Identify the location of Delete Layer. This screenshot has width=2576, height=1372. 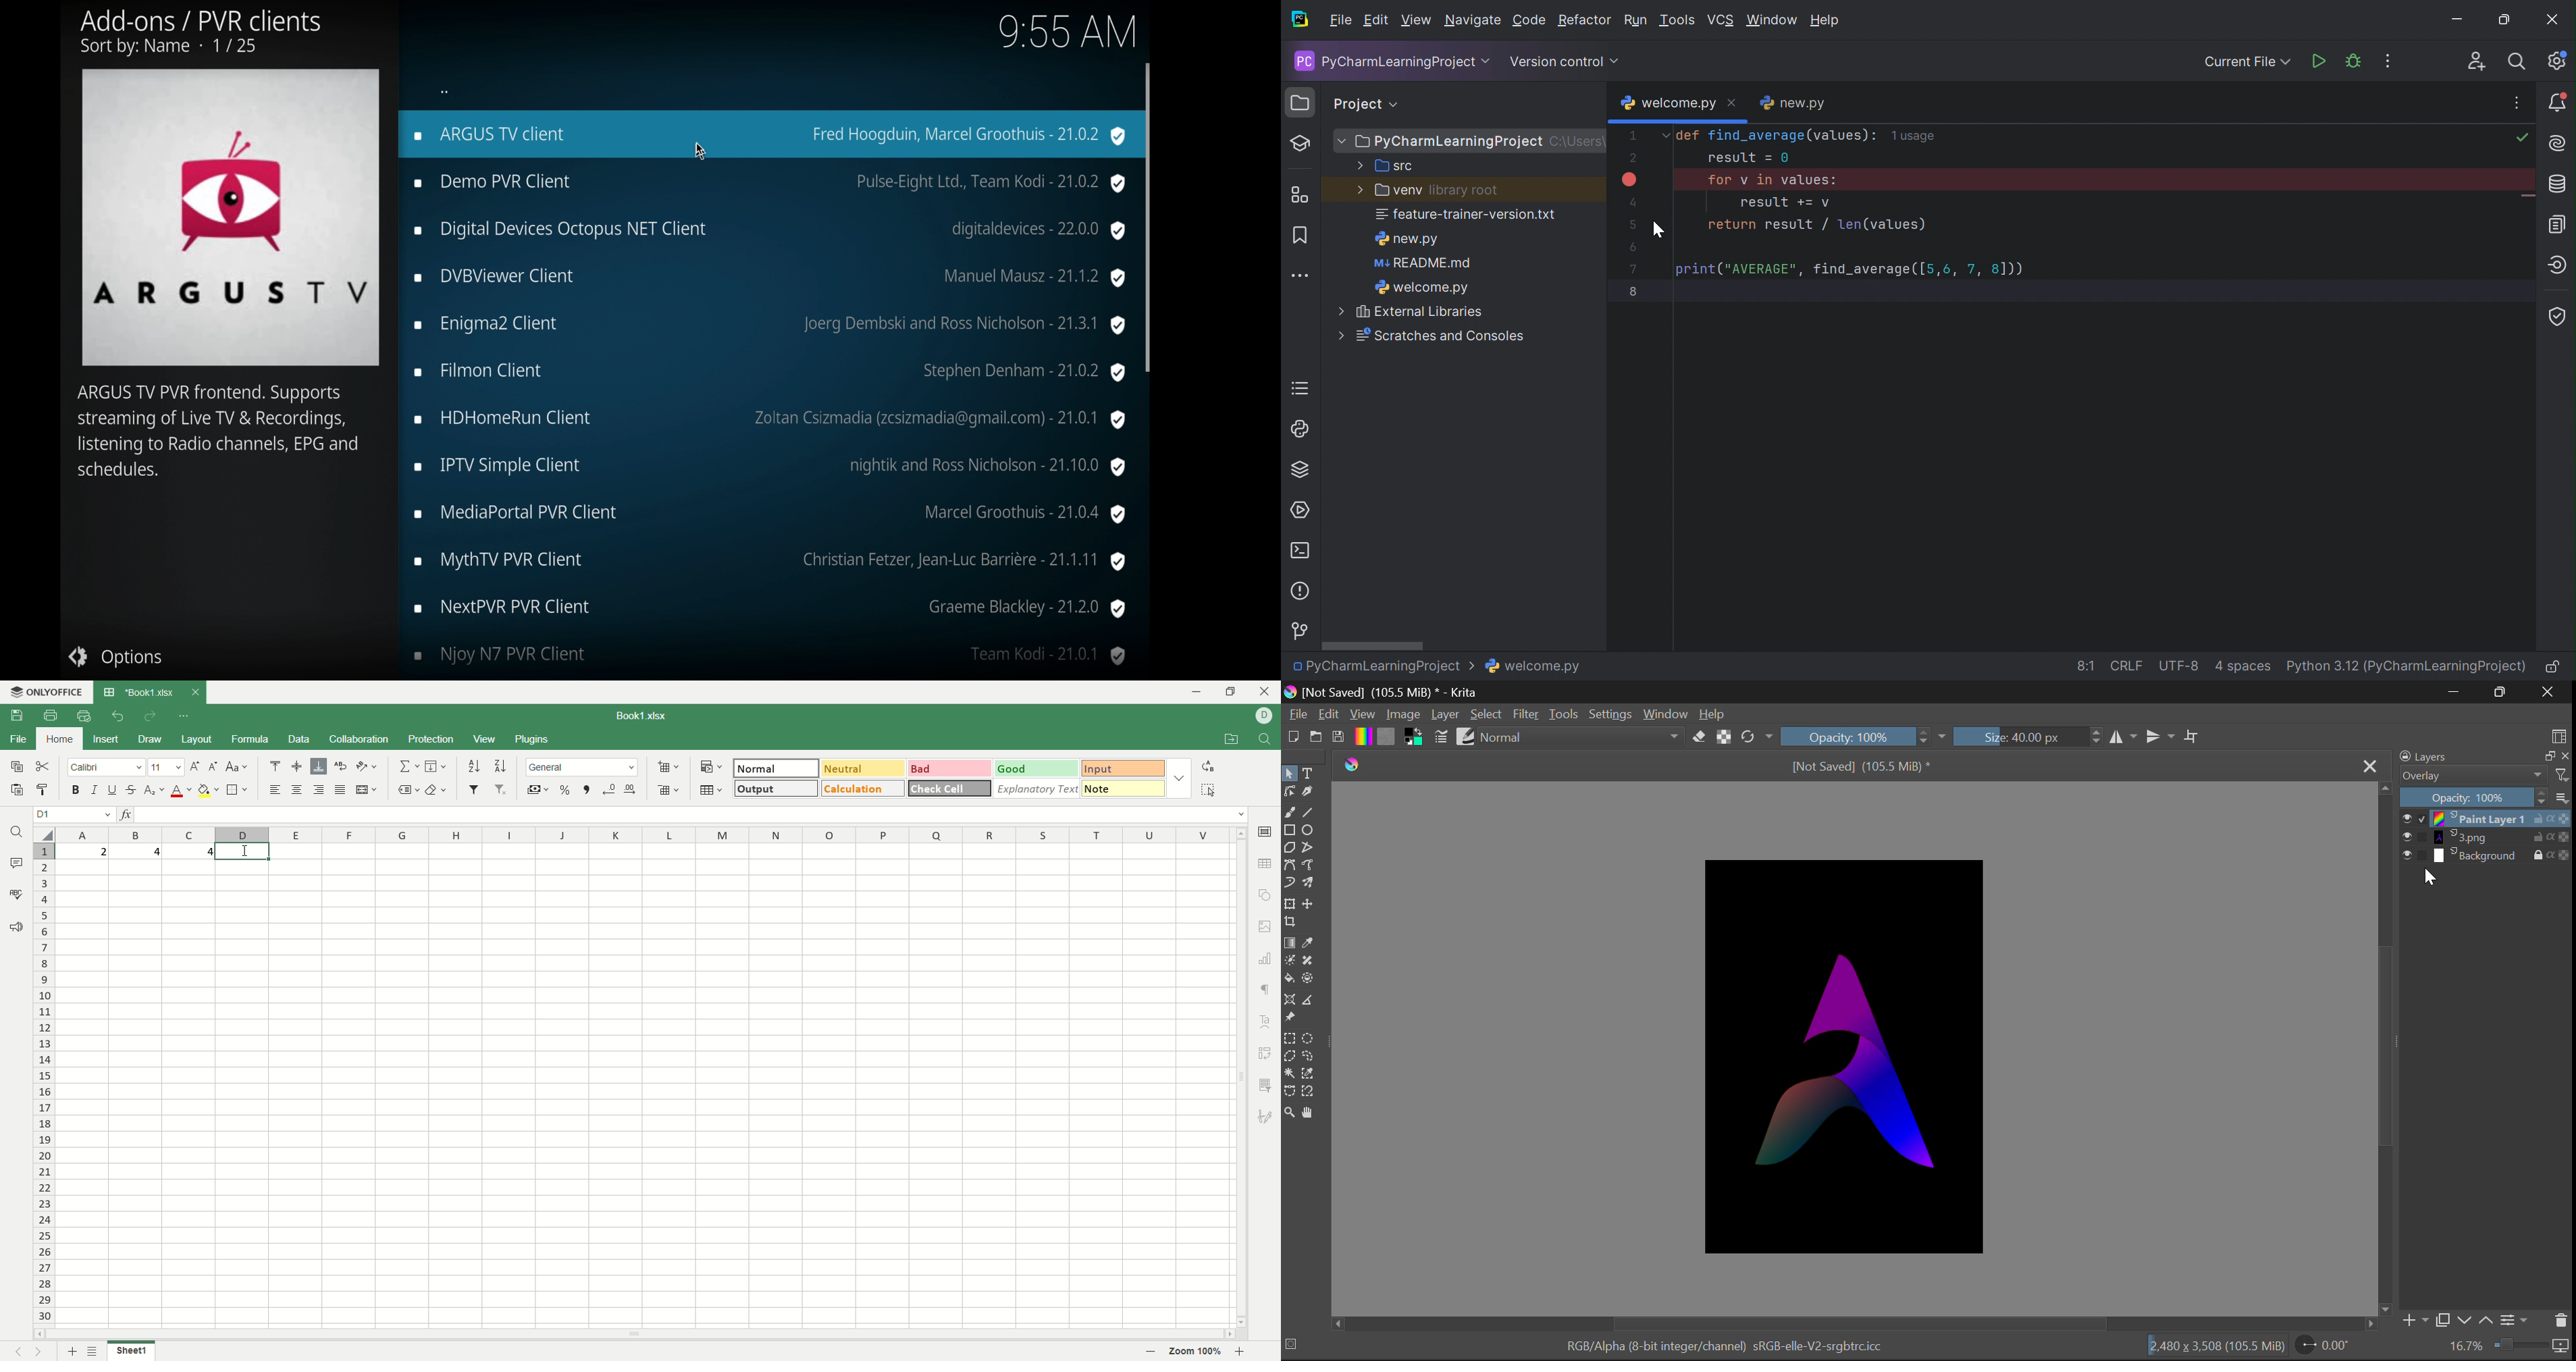
(2561, 1321).